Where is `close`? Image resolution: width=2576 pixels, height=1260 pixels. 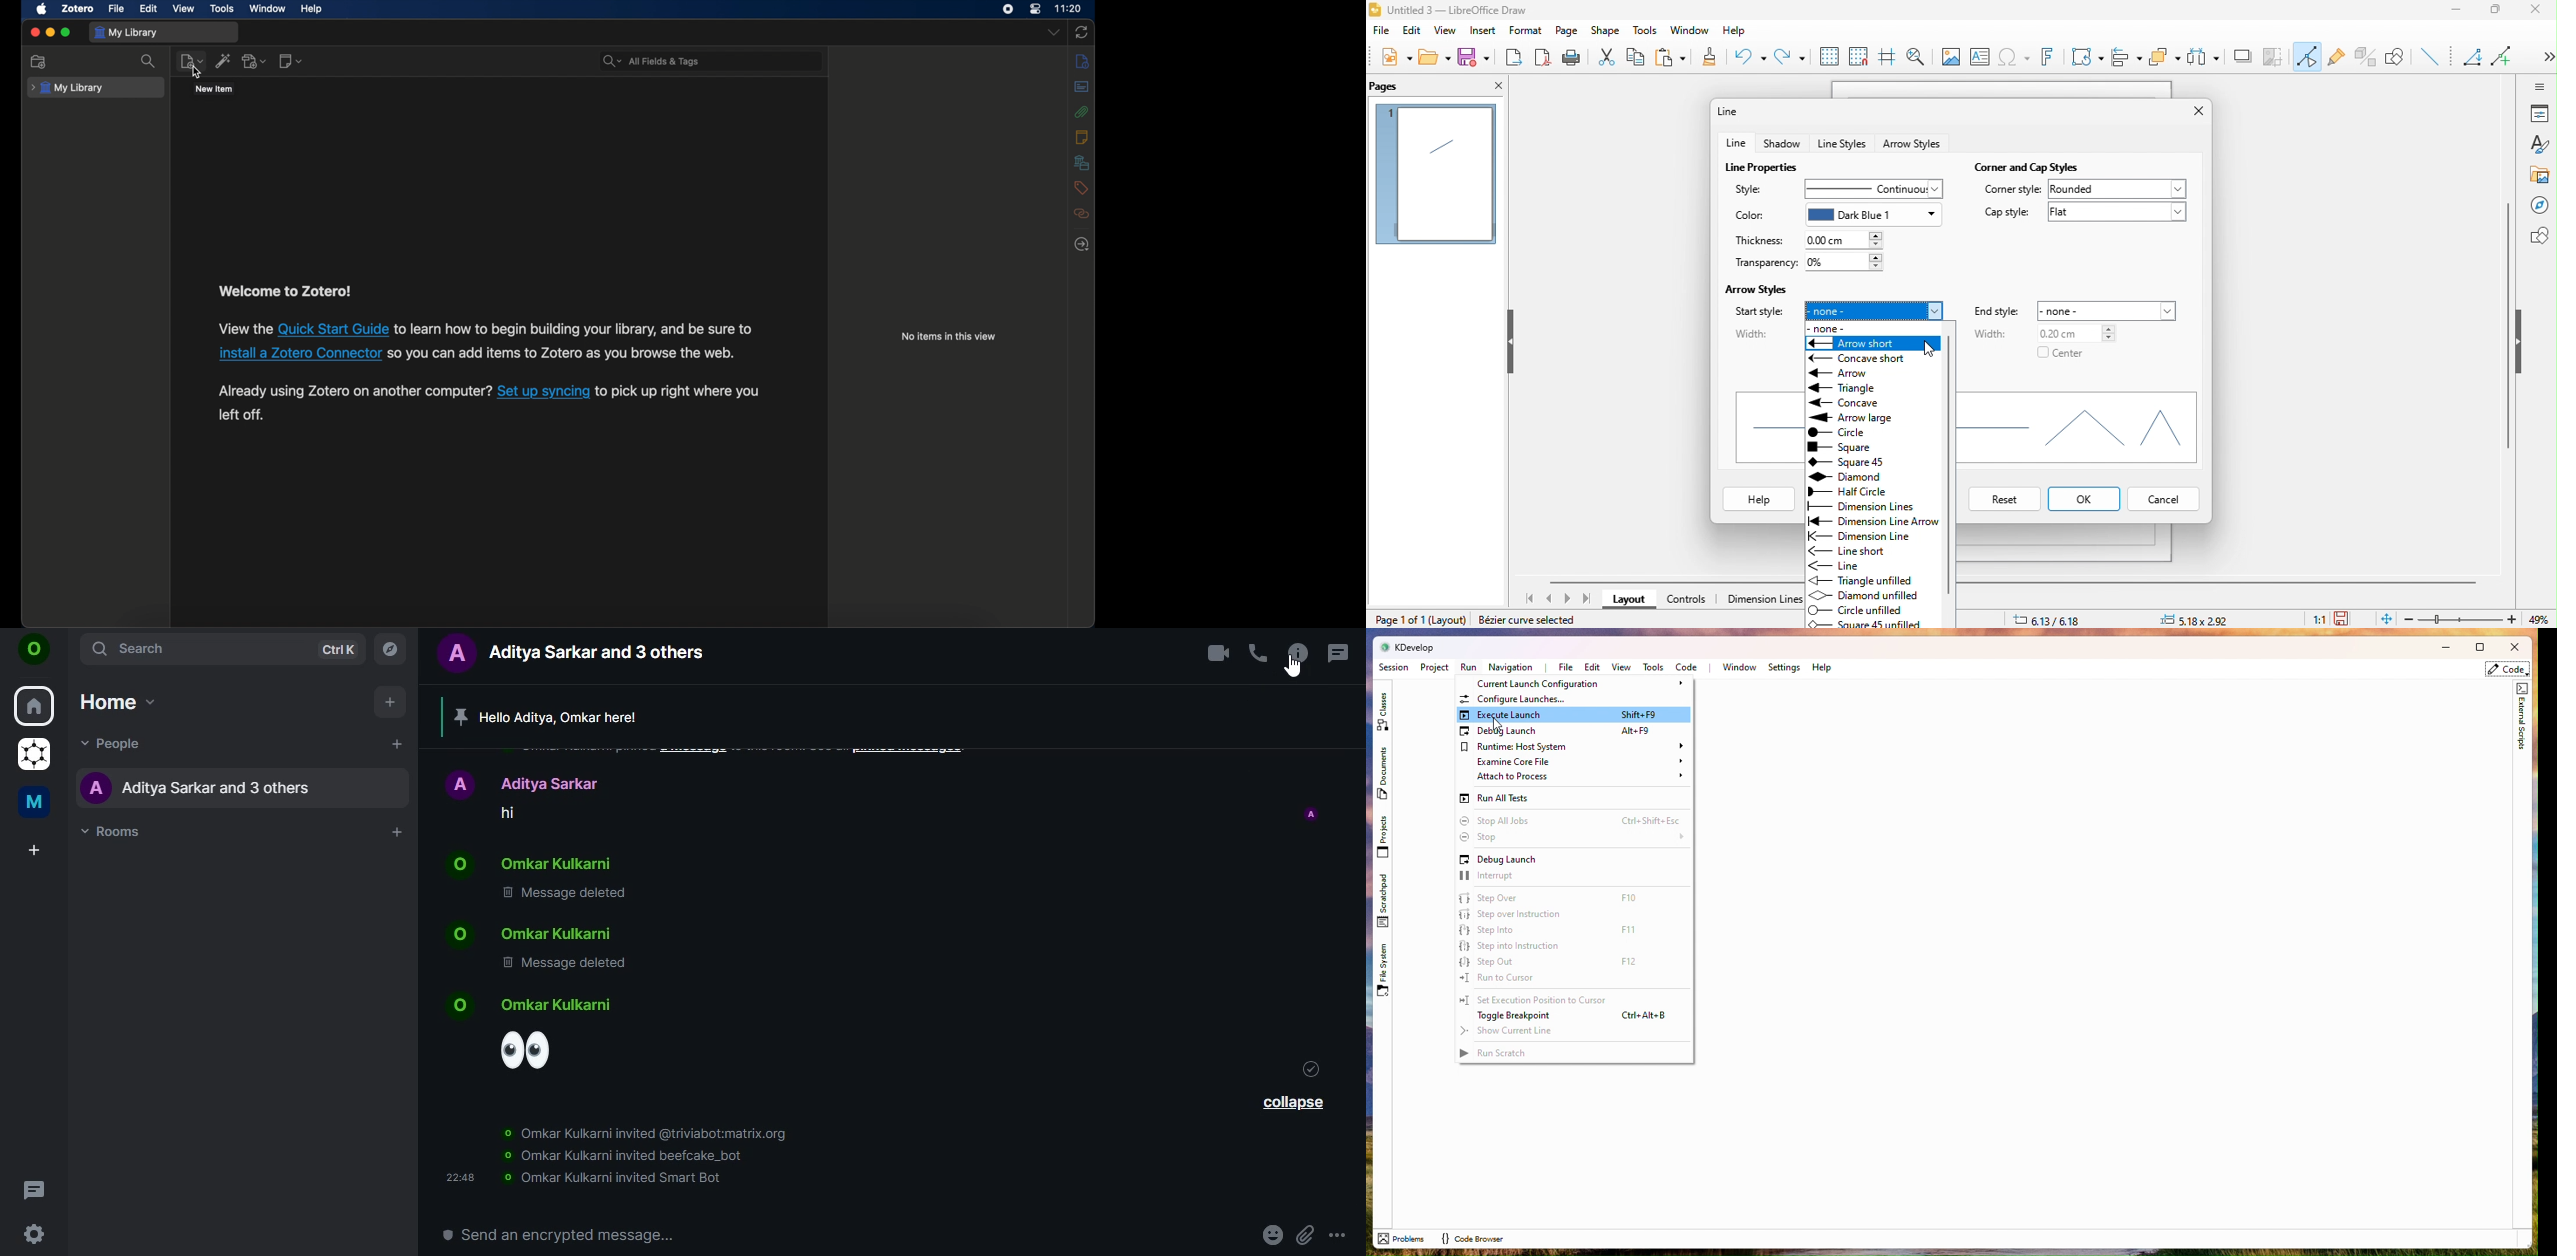 close is located at coordinates (34, 32).